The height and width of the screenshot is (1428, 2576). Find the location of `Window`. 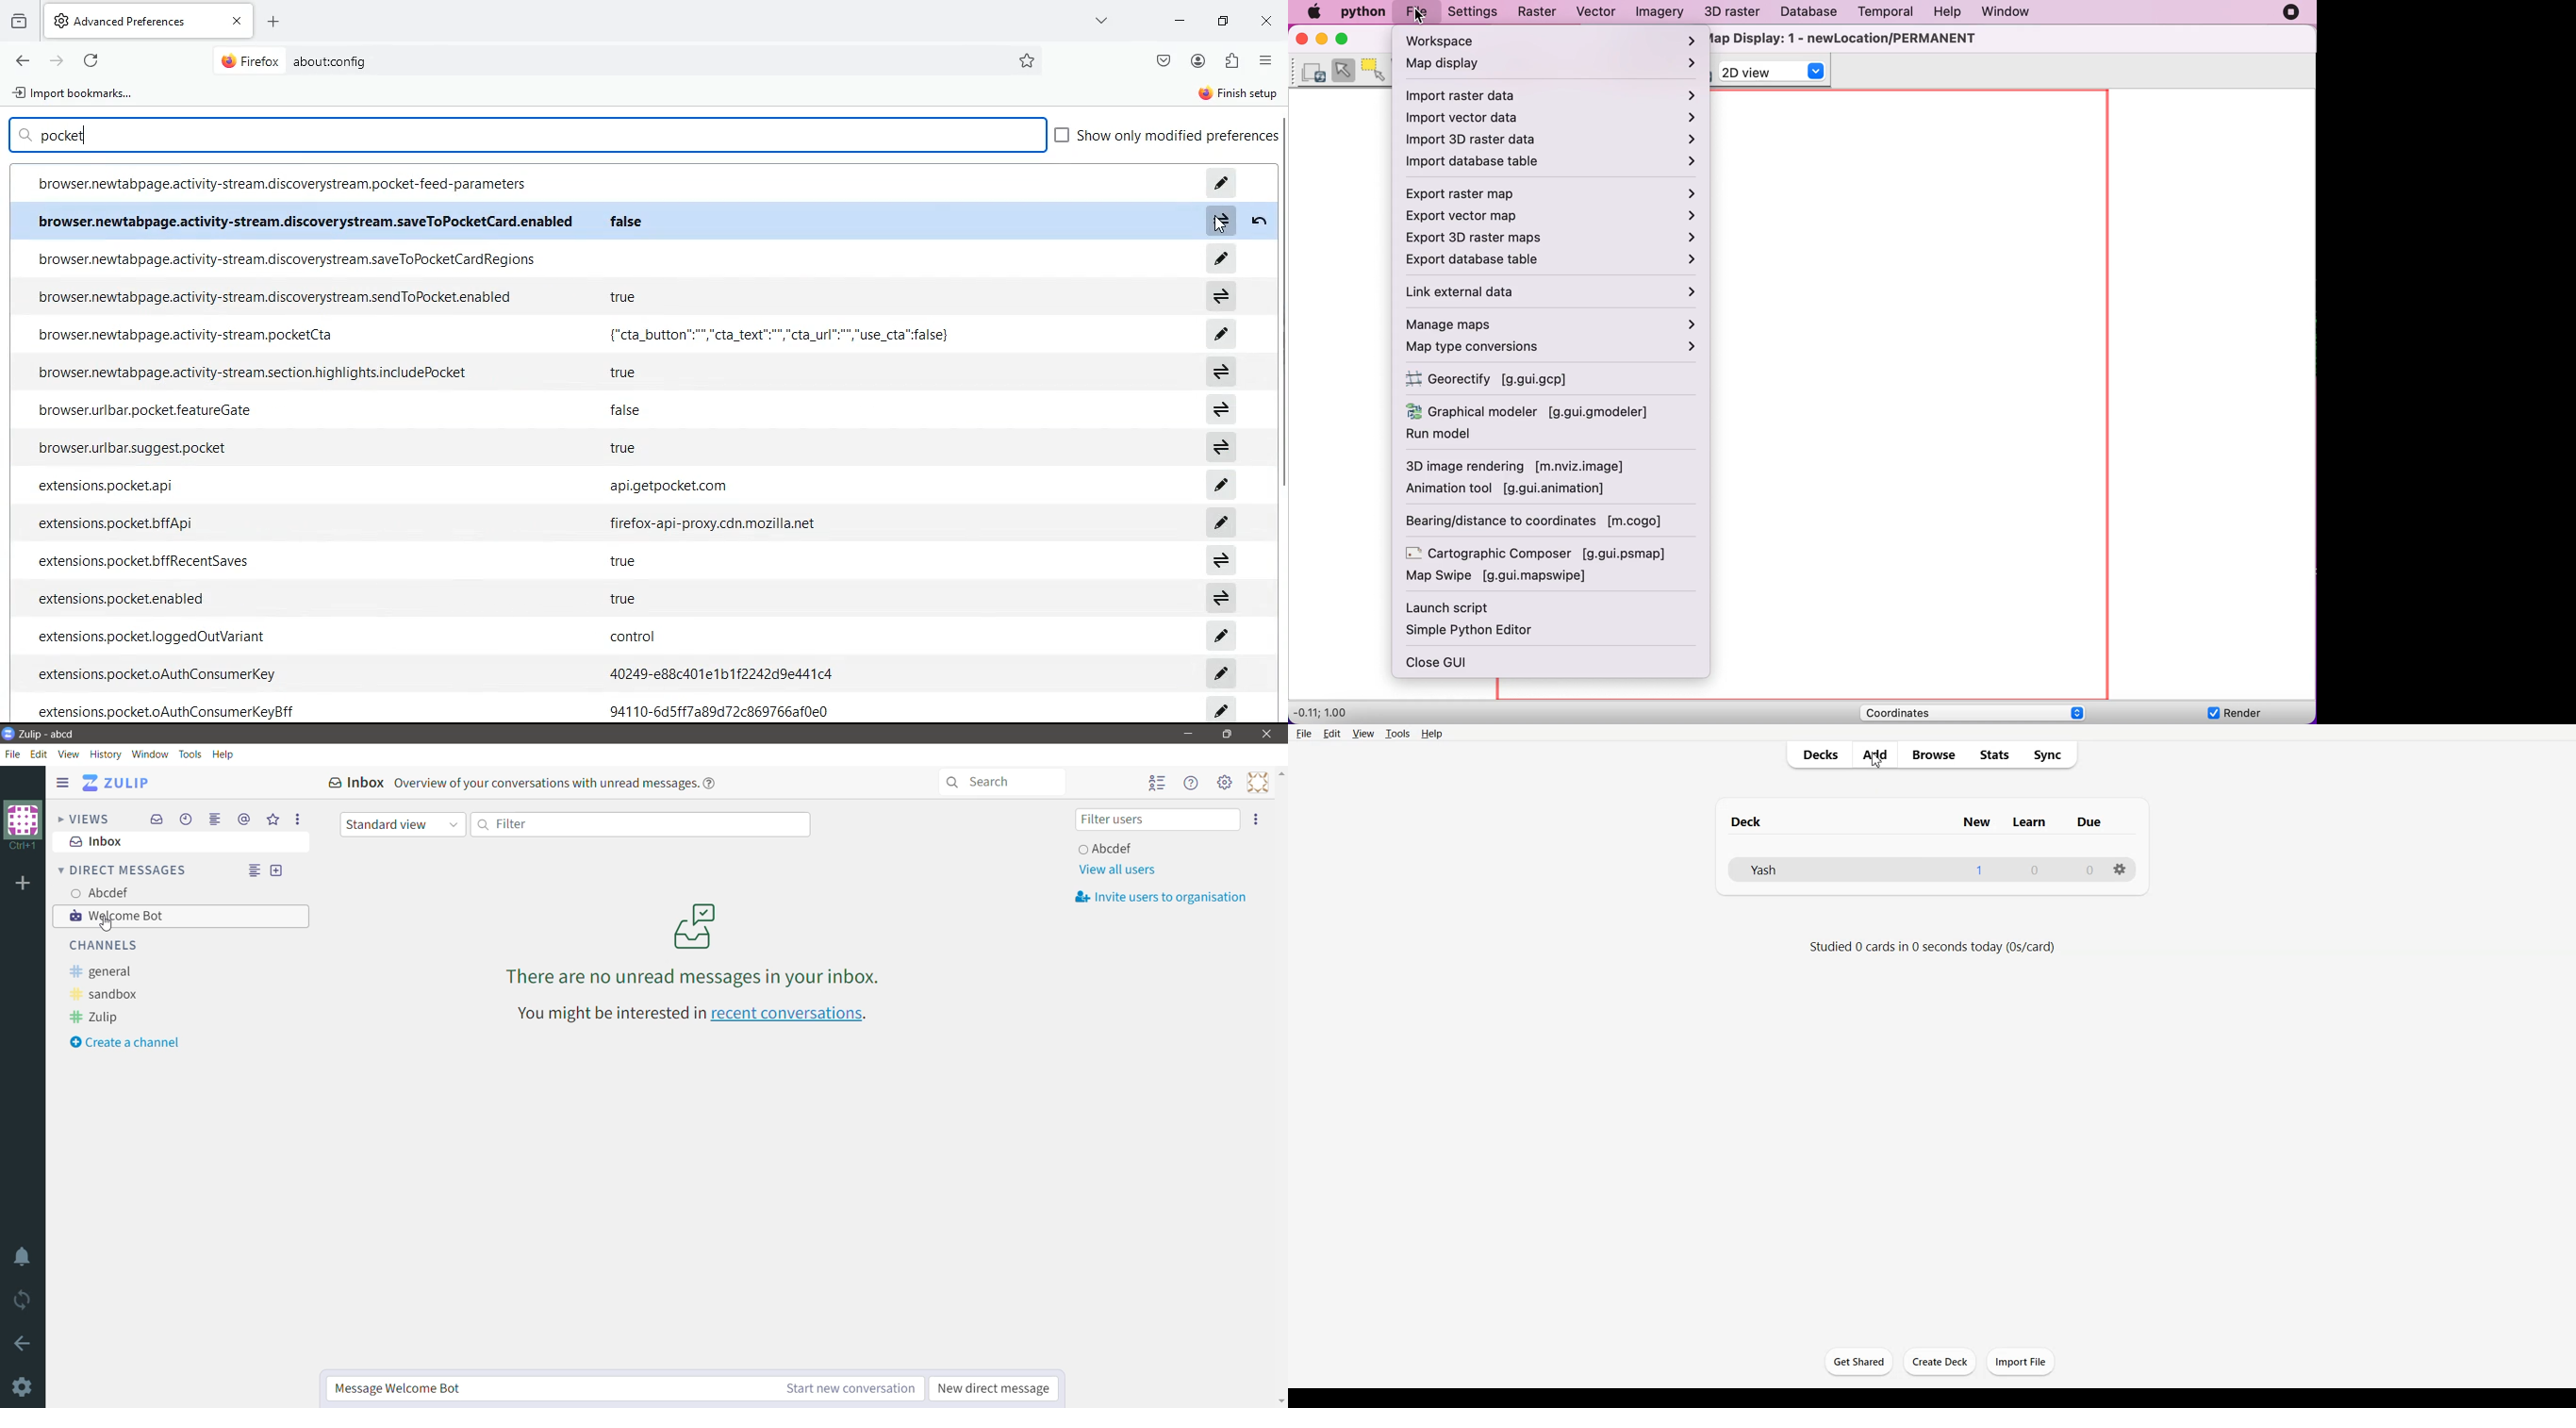

Window is located at coordinates (150, 754).